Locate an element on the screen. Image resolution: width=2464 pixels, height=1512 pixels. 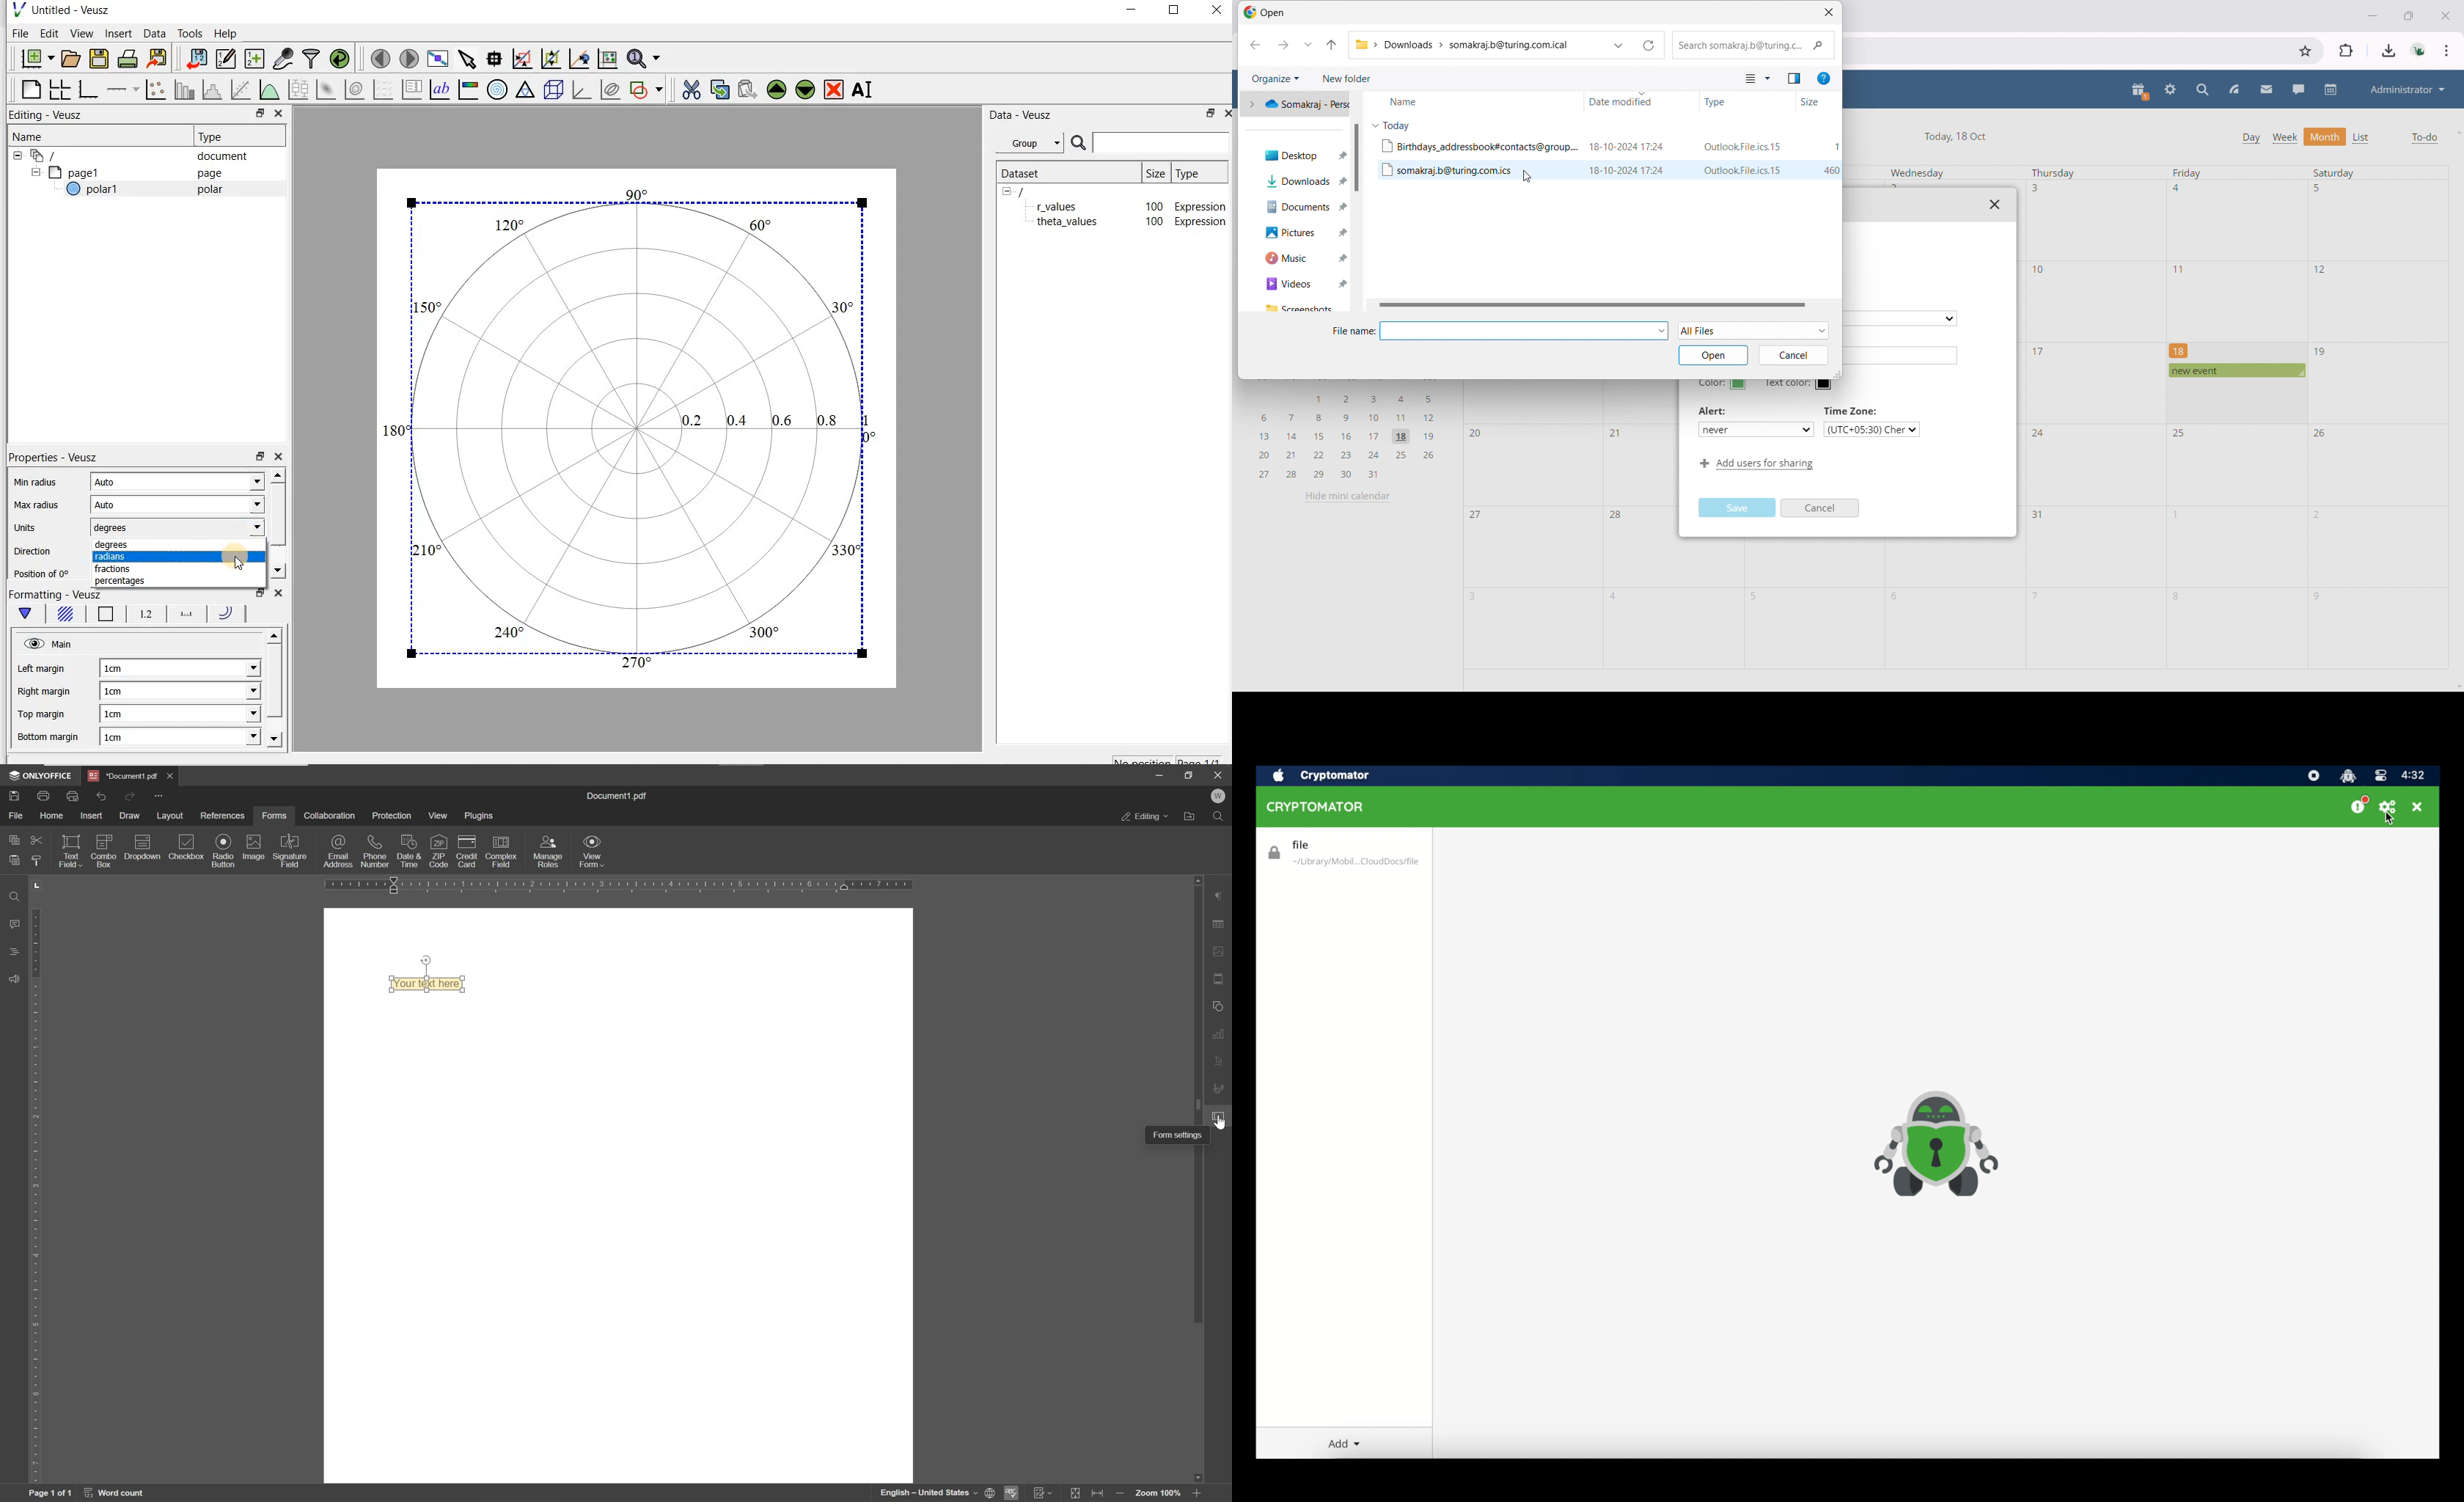
mini calendar is located at coordinates (1347, 434).